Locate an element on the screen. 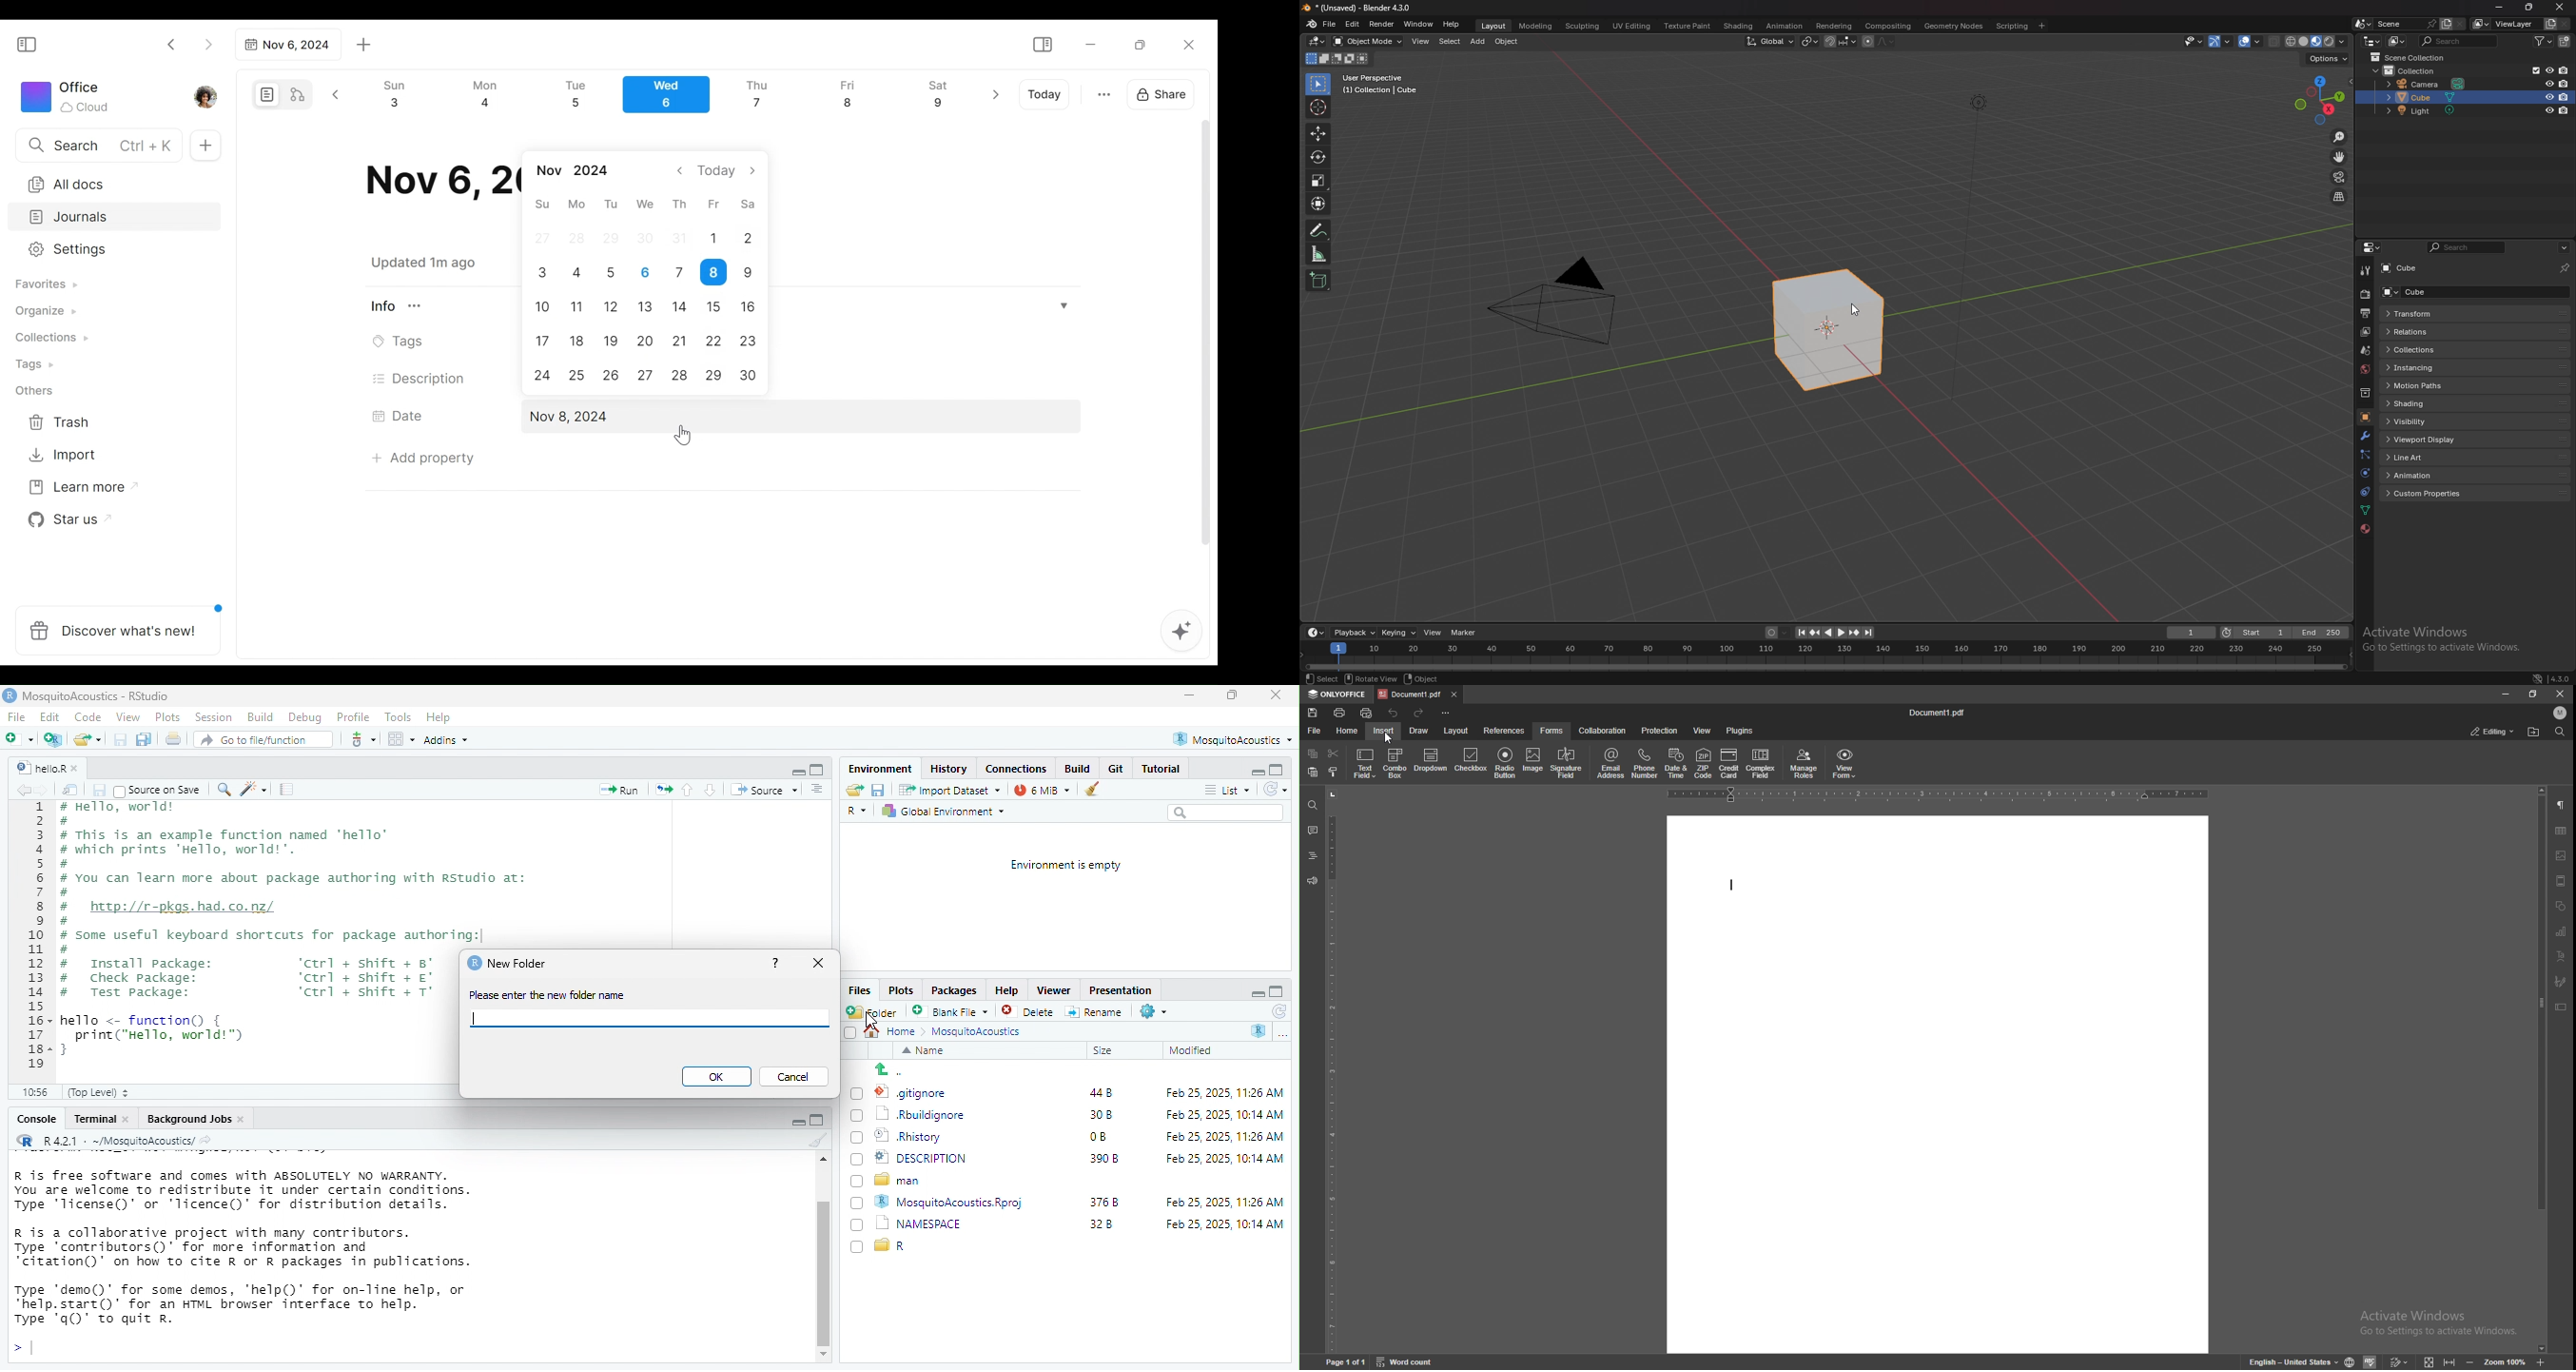  Viewer is located at coordinates (1053, 988).